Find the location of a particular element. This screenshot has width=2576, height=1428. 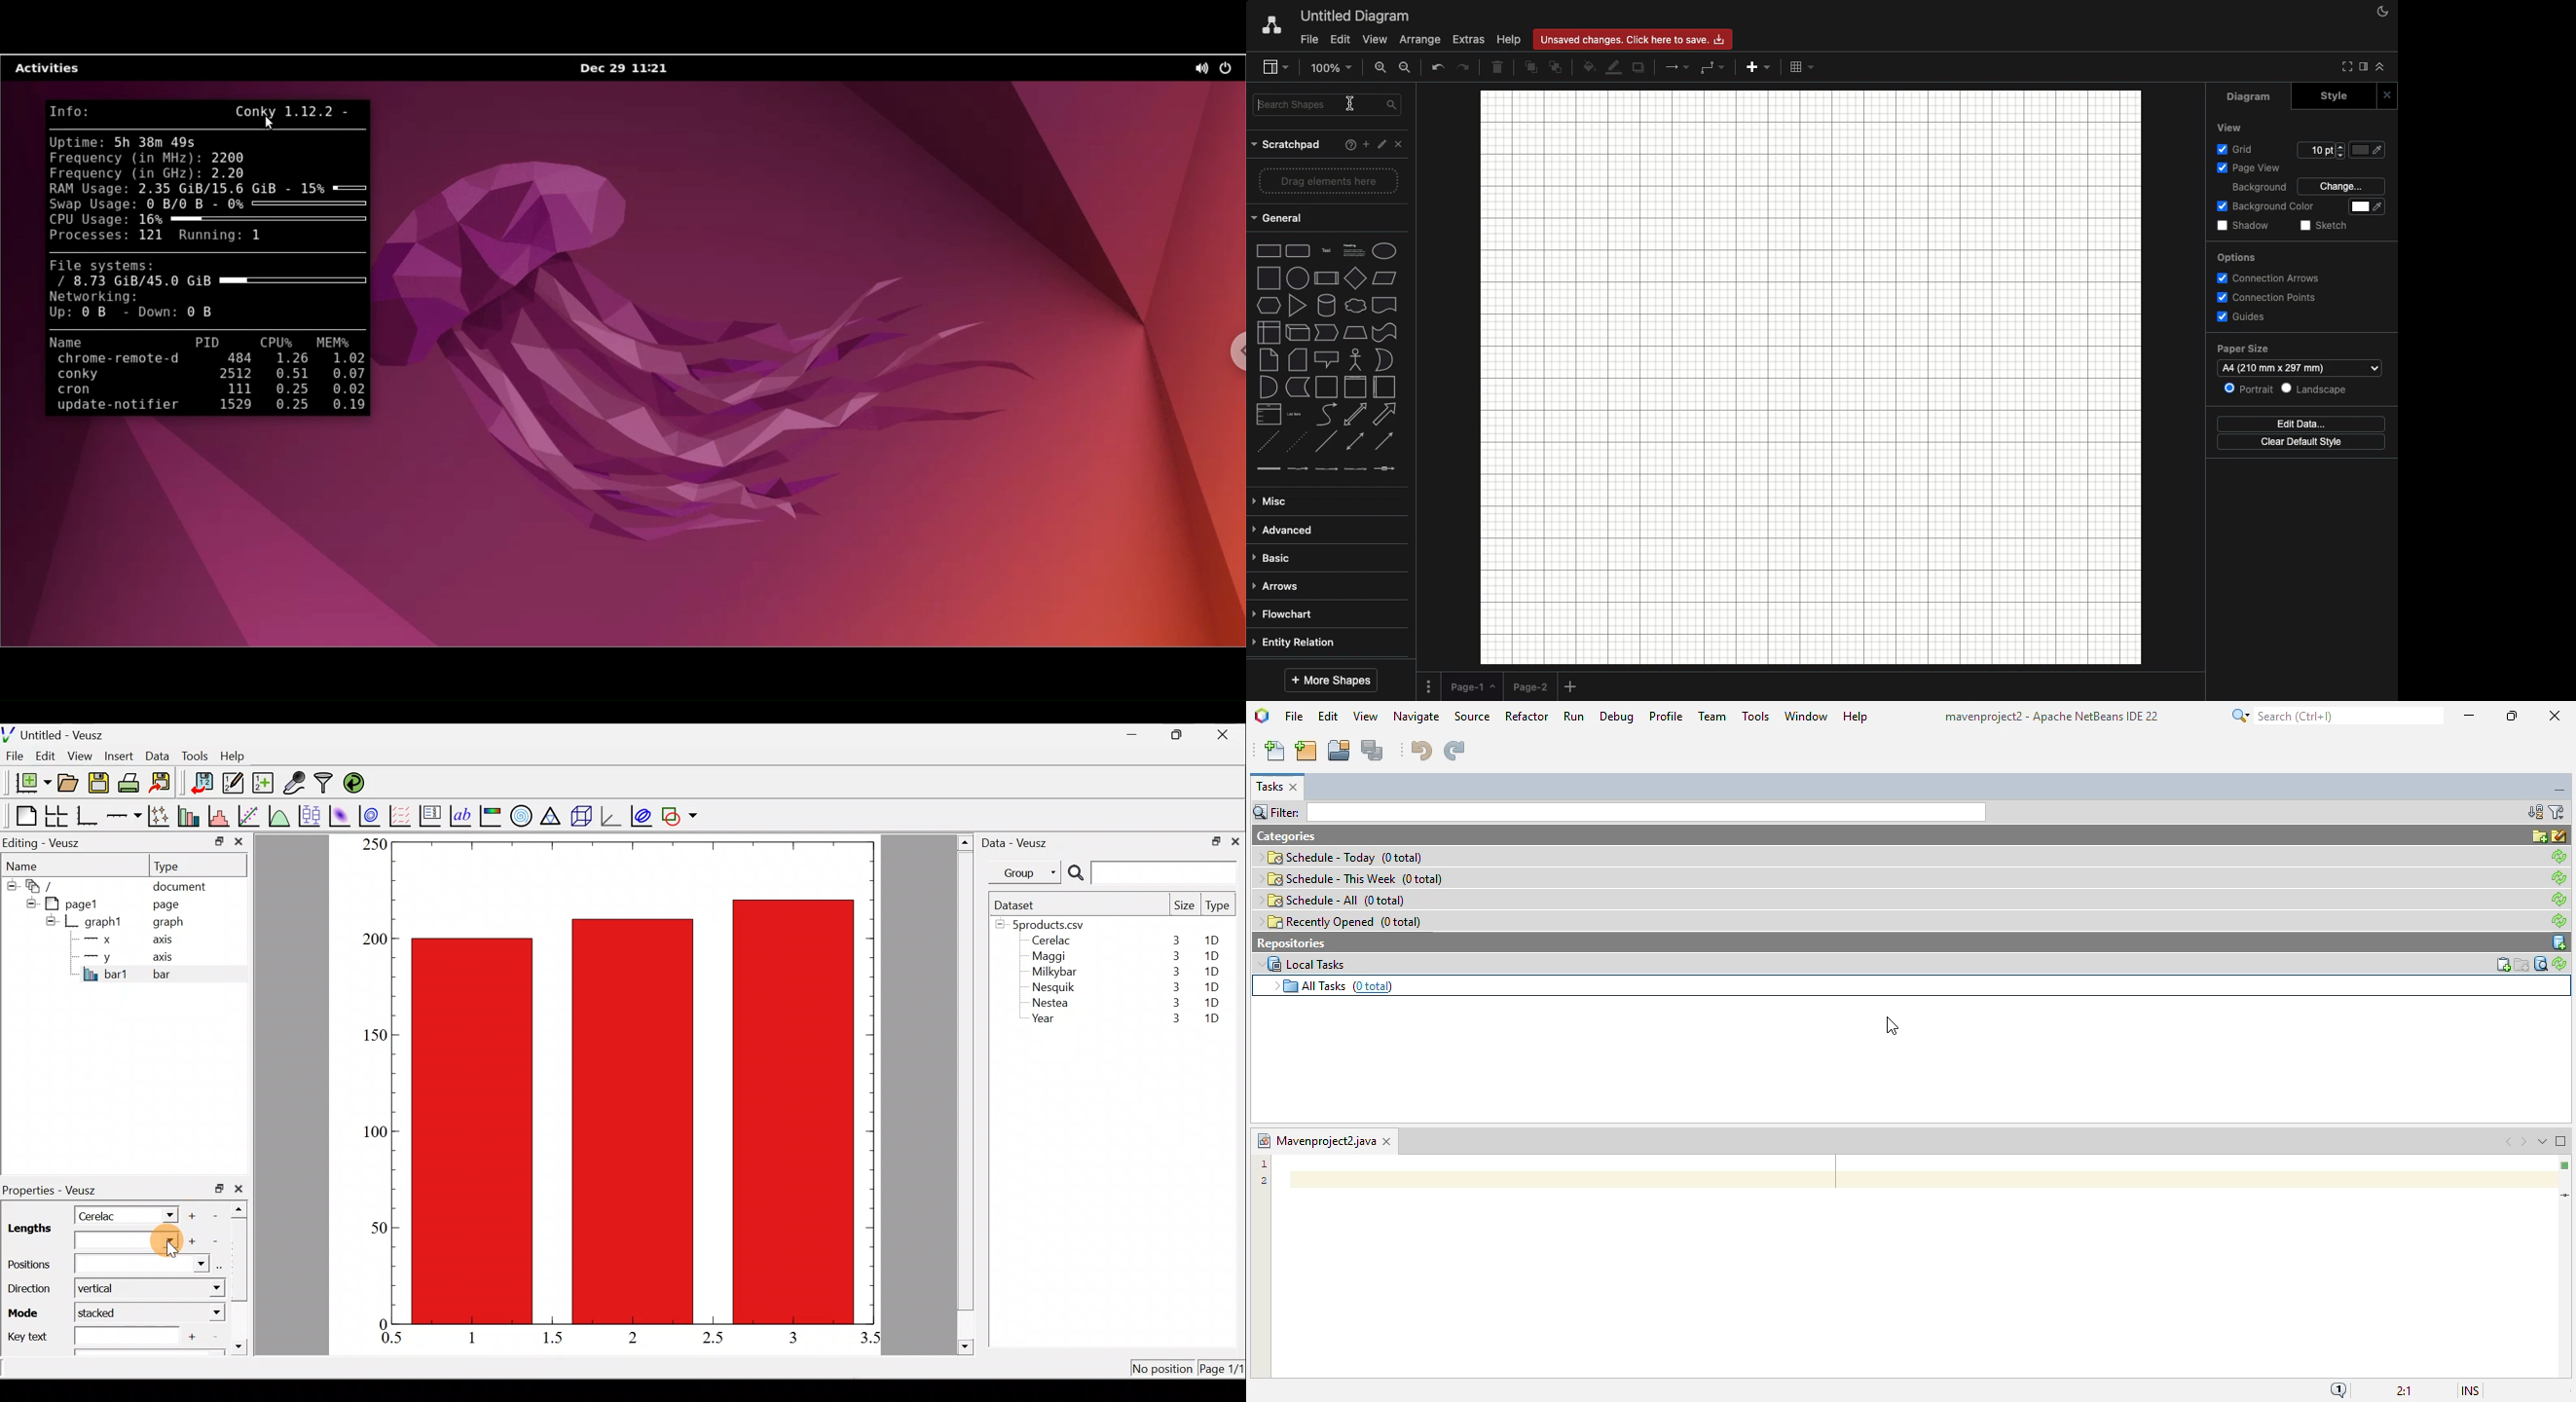

Arrange graphs in a grid is located at coordinates (56, 816).